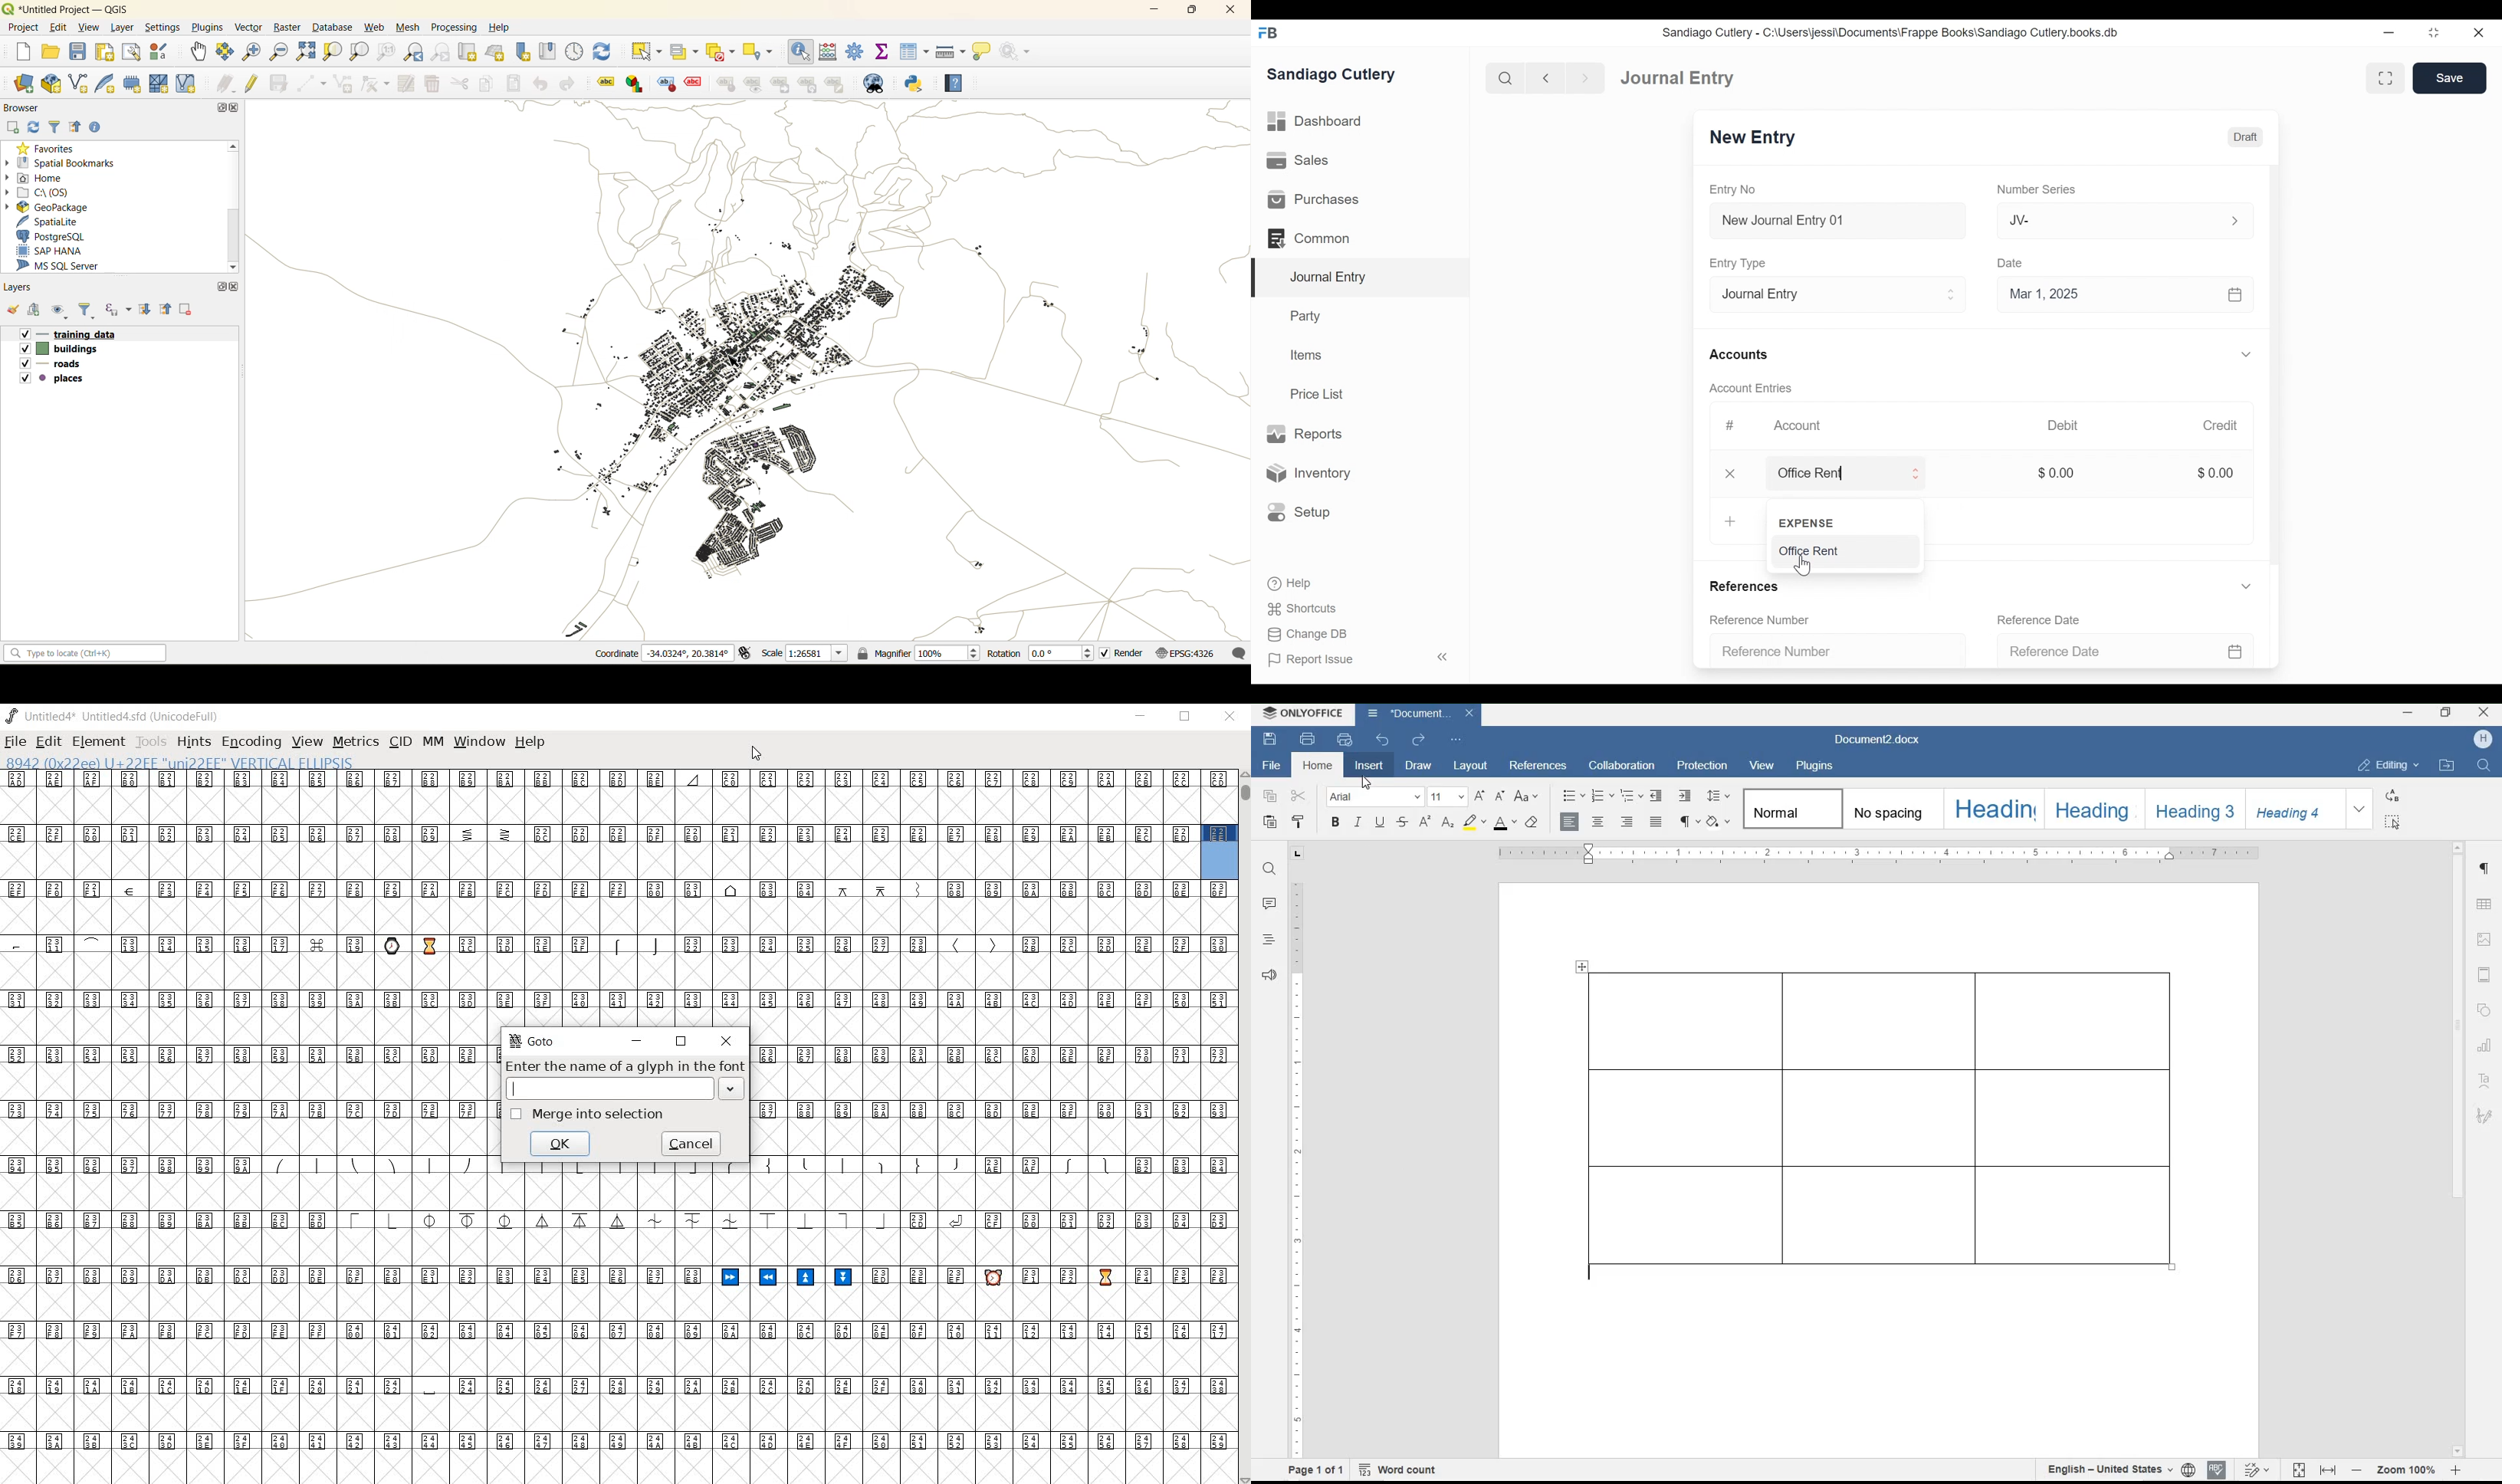 The width and height of the screenshot is (2520, 1484). Describe the element at coordinates (1360, 198) in the screenshot. I see `Purchases` at that location.